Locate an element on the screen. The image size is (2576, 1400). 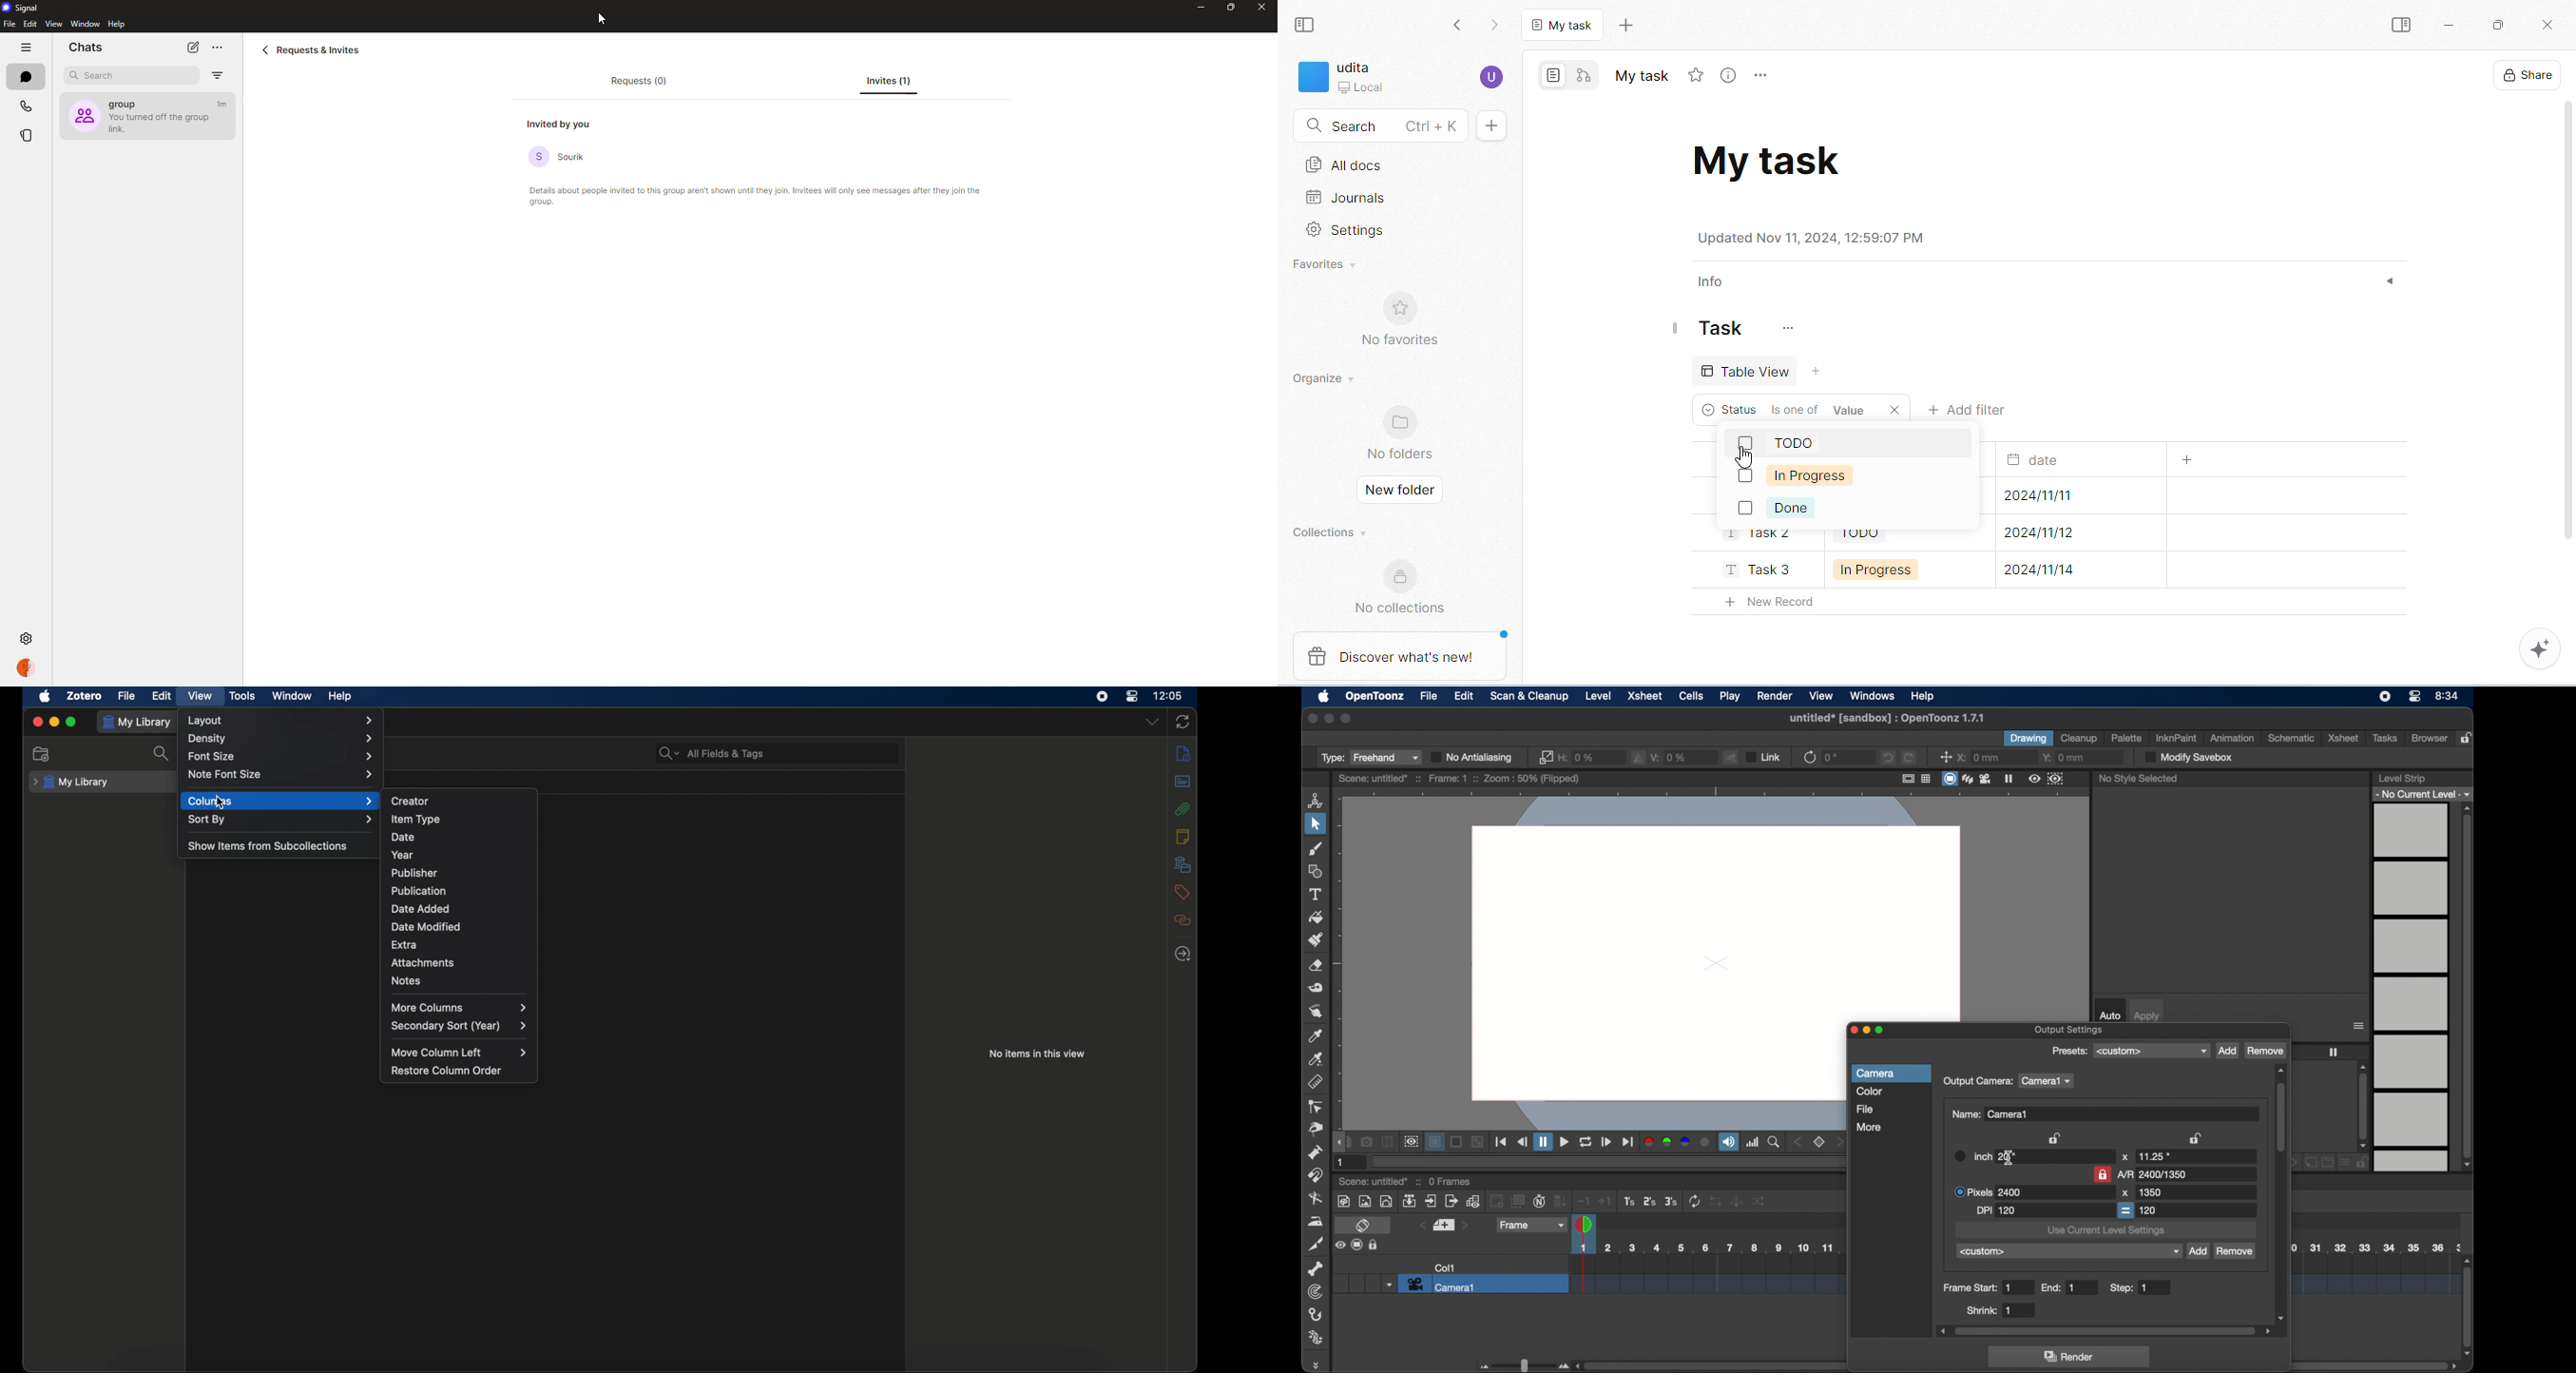
add view is located at coordinates (1820, 372).